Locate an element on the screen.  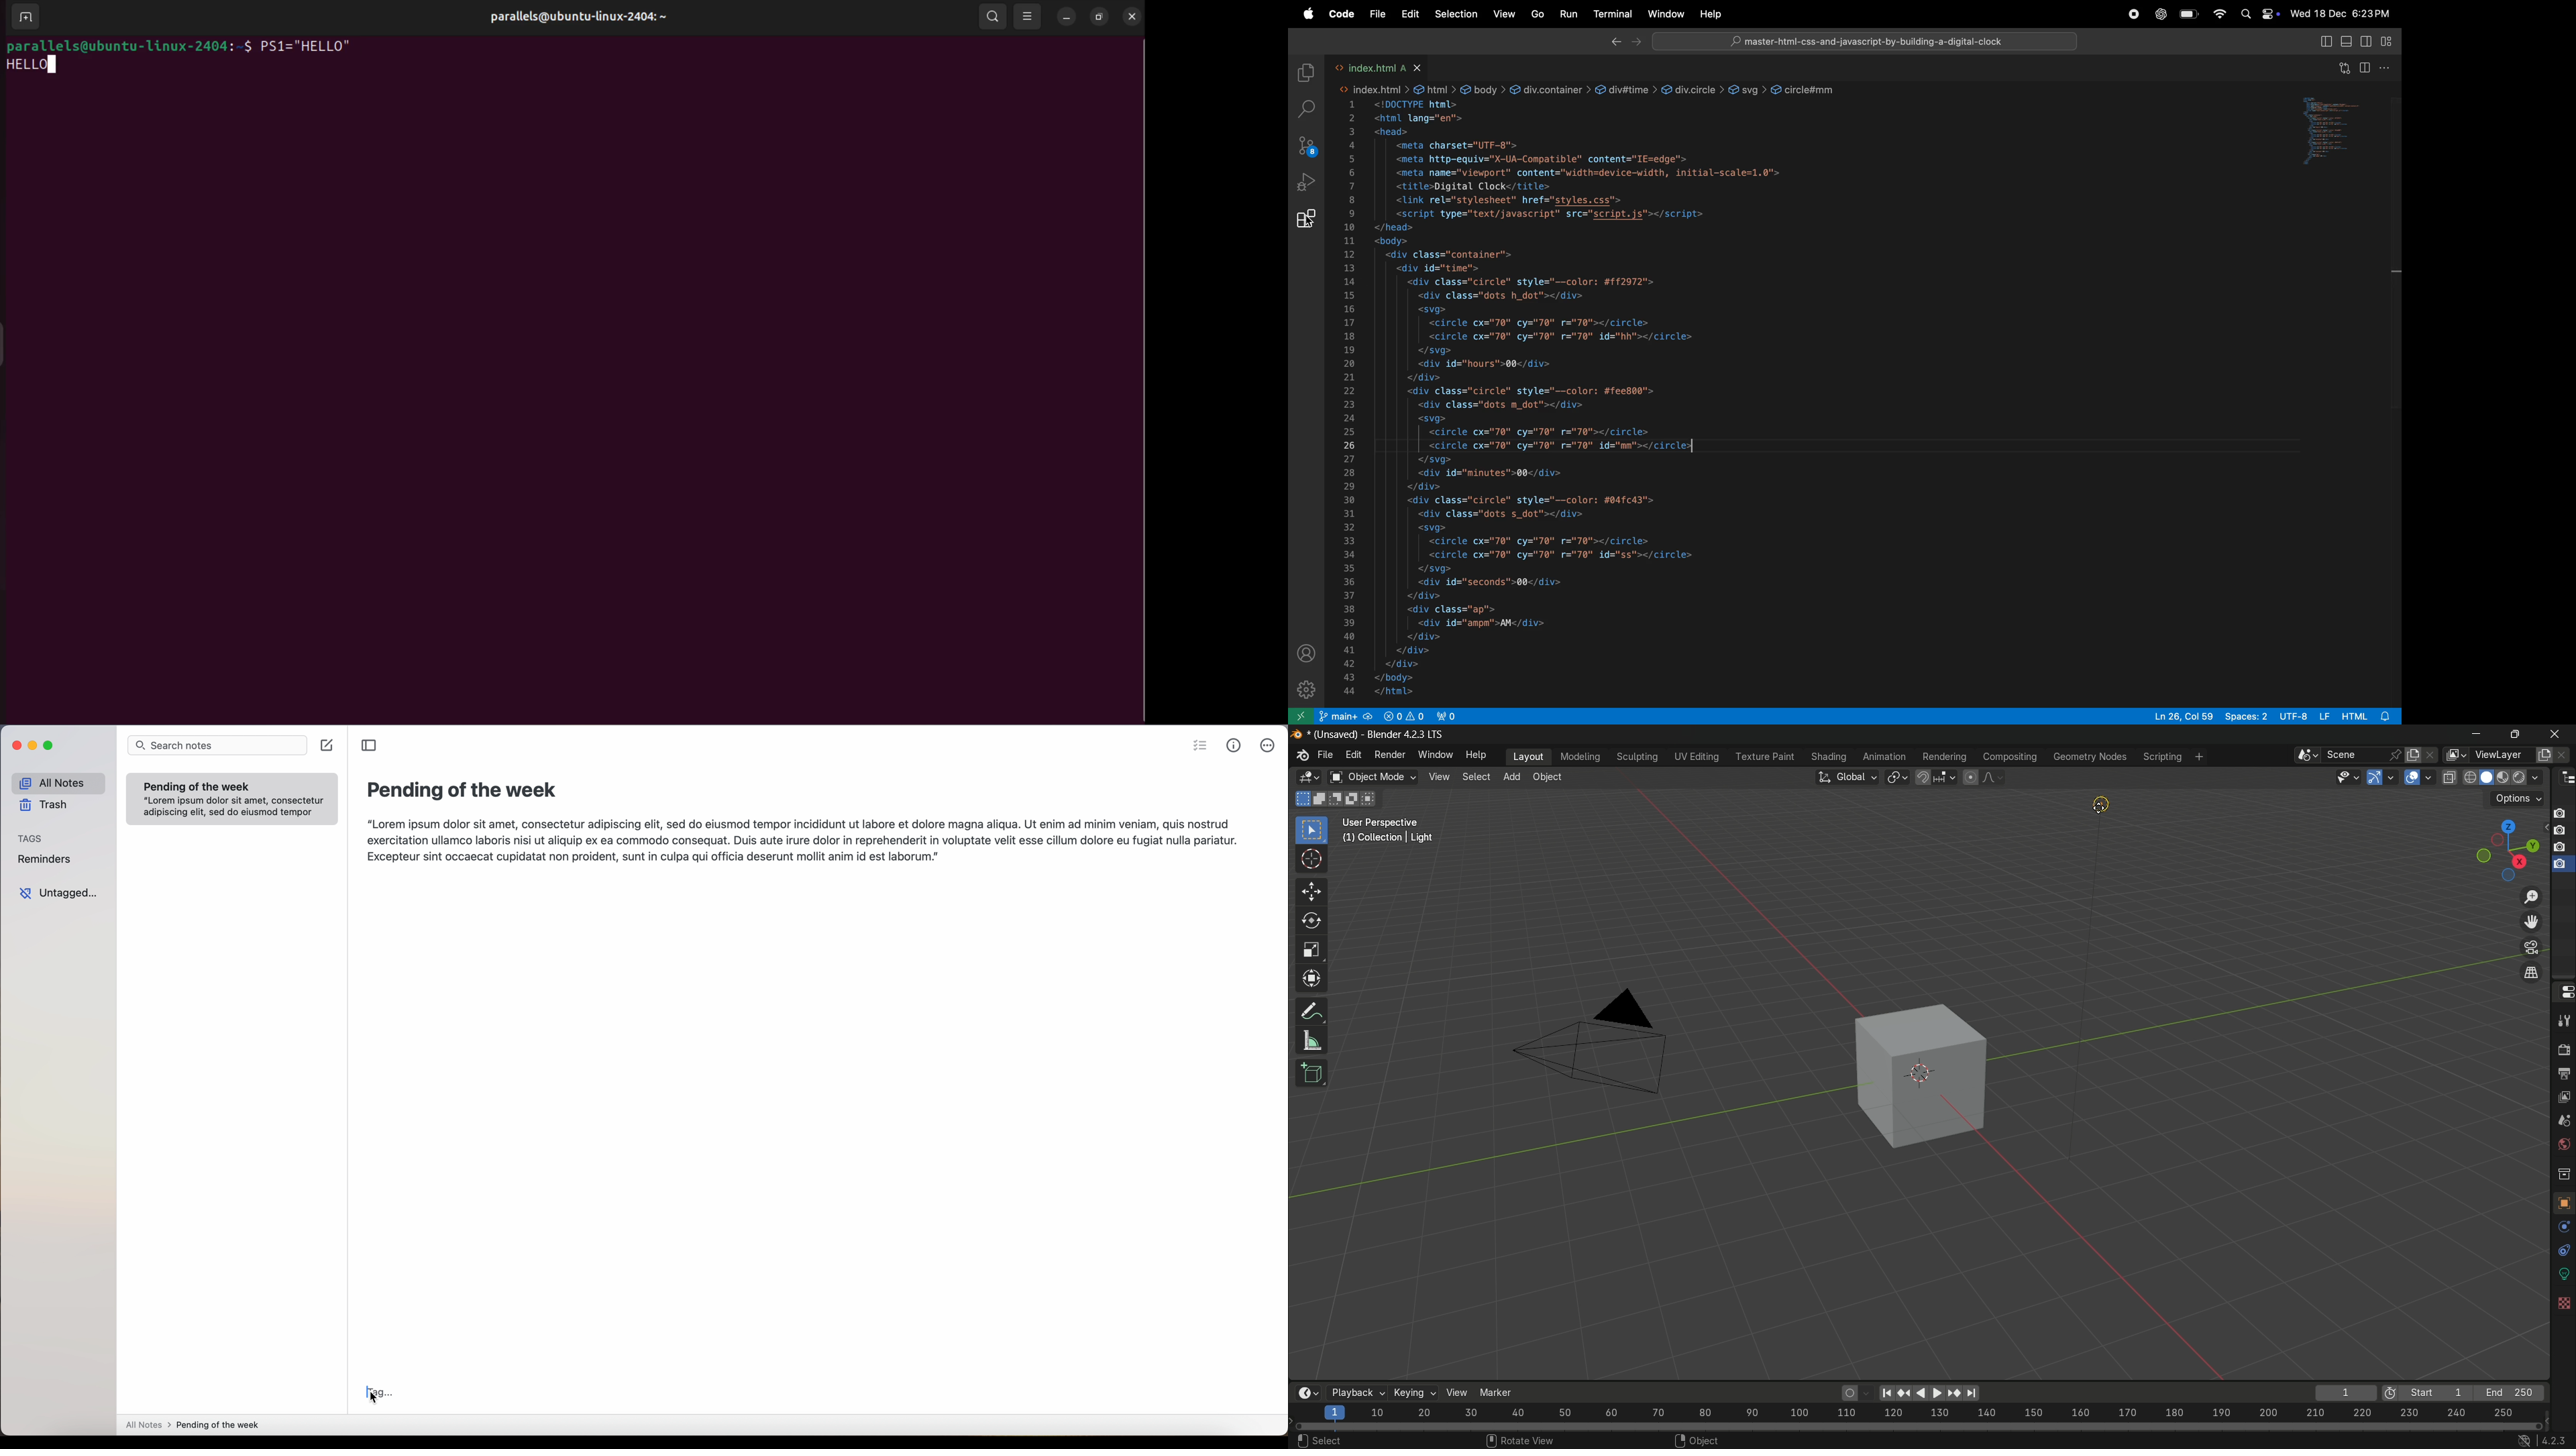
remove view layer is located at coordinates (2564, 756).